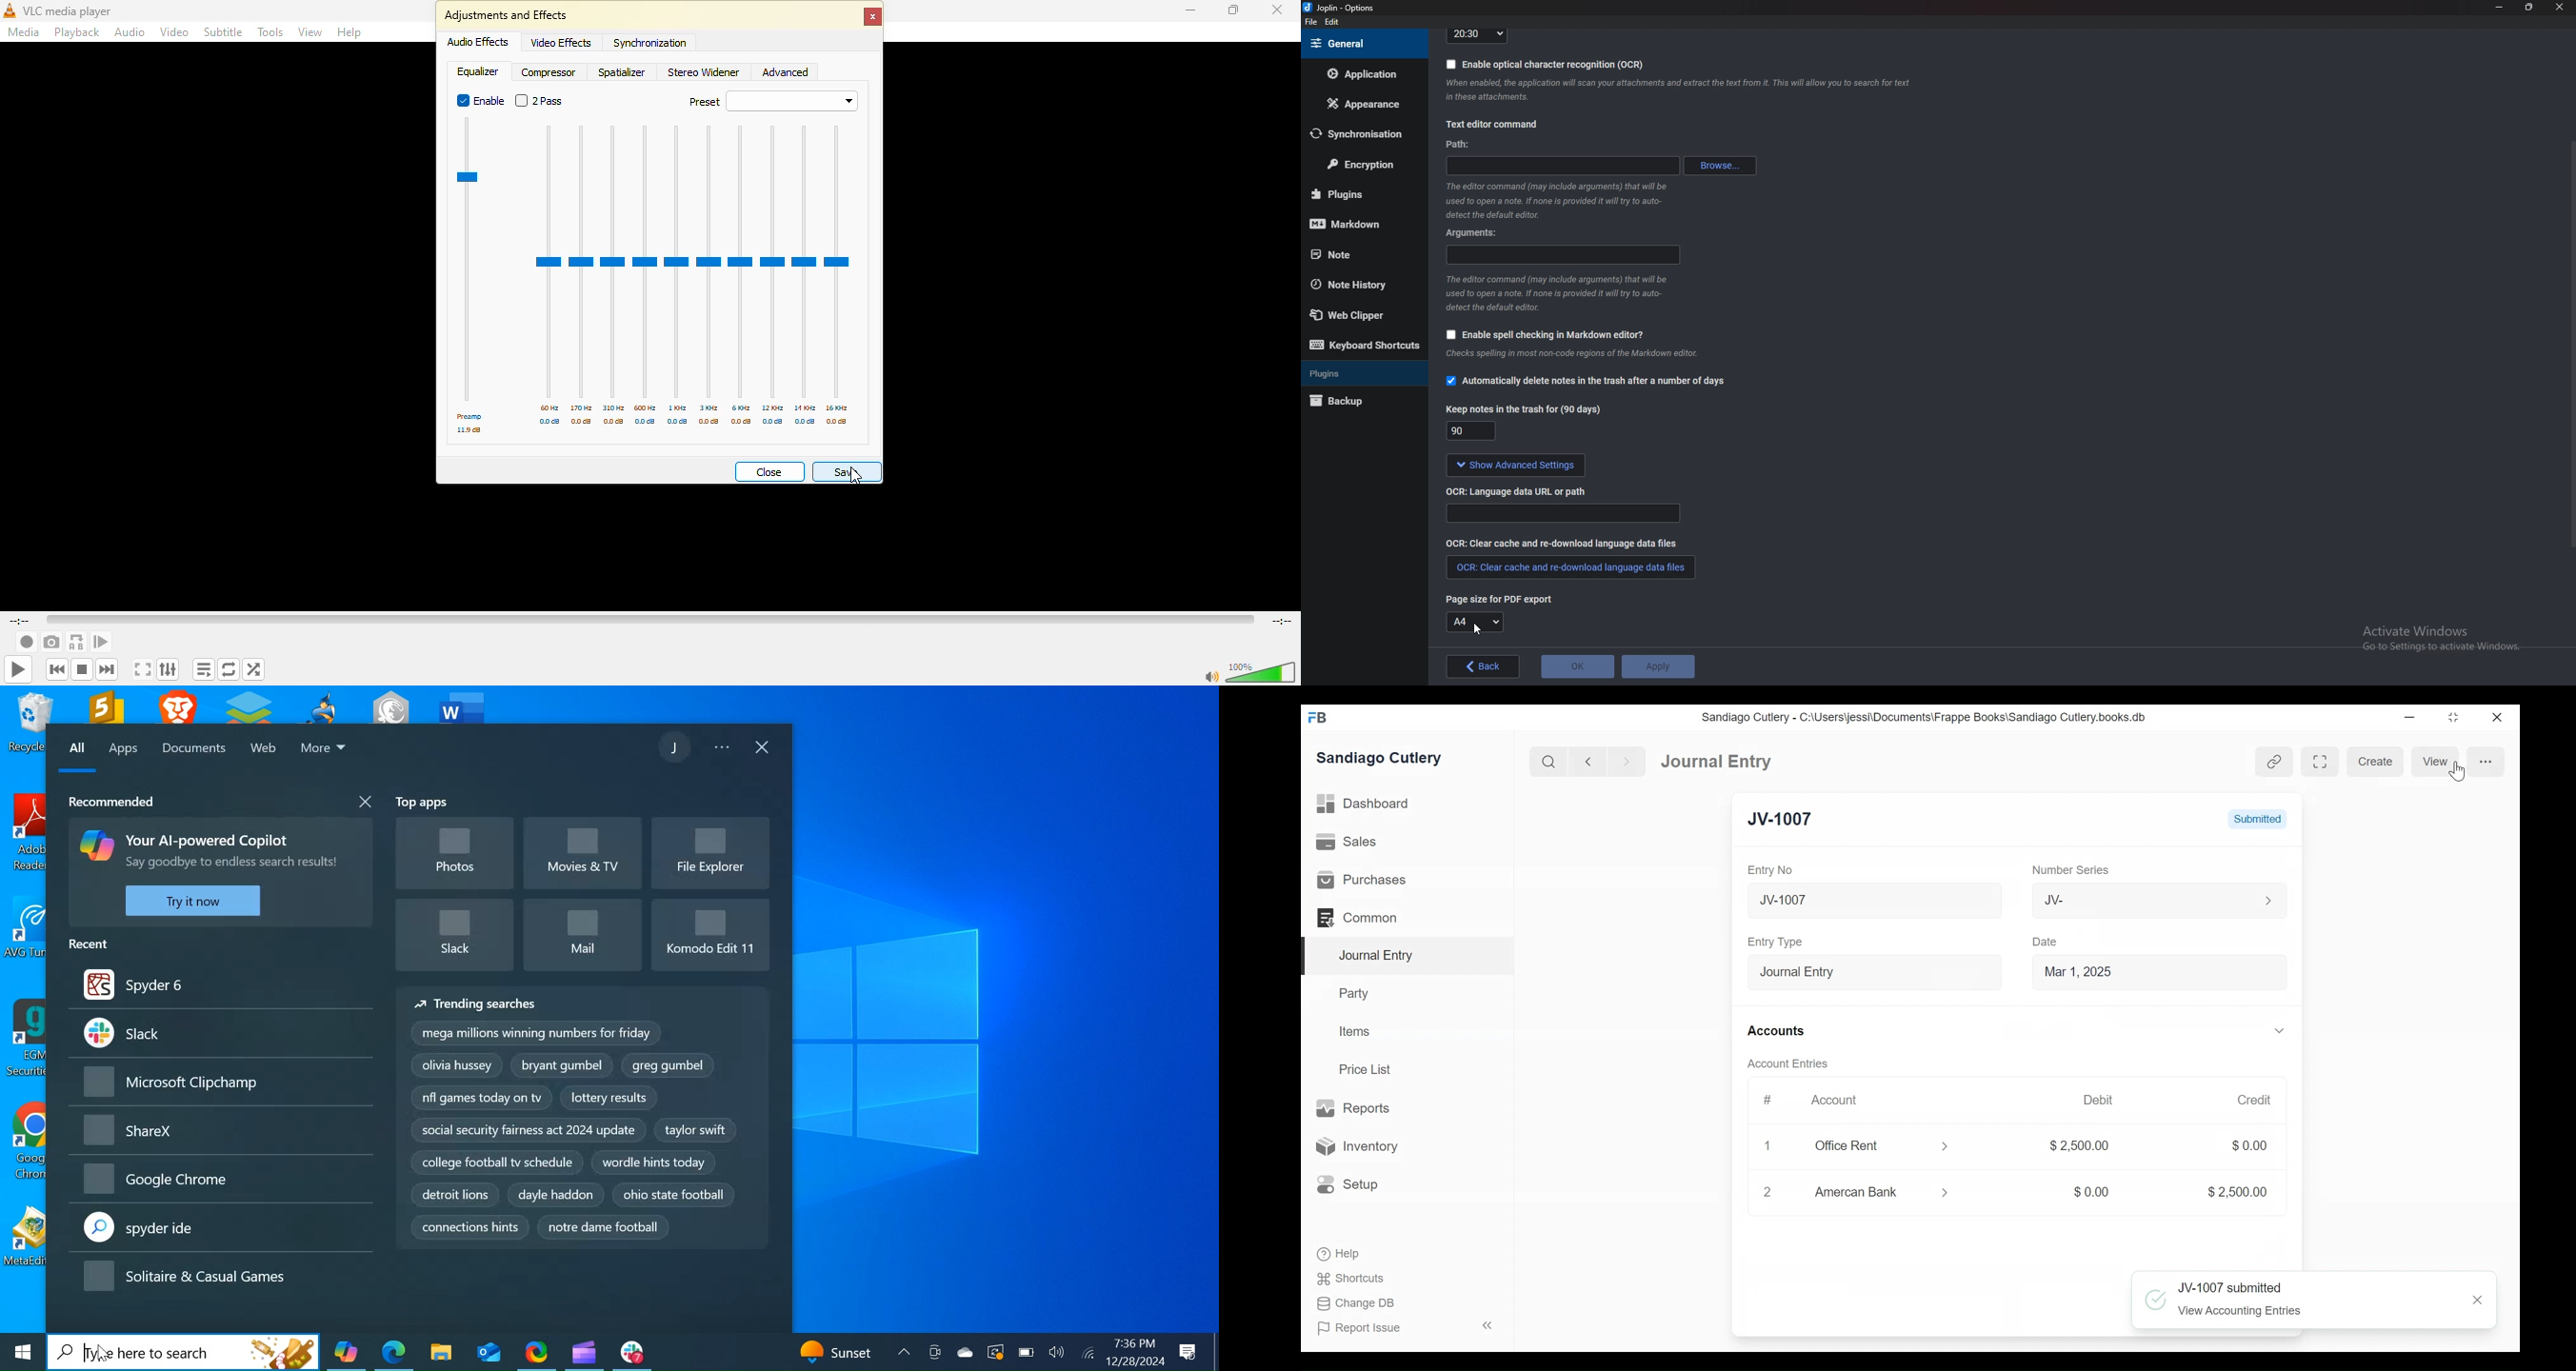  What do you see at coordinates (1317, 717) in the screenshot?
I see `FrappeBooks logo` at bounding box center [1317, 717].